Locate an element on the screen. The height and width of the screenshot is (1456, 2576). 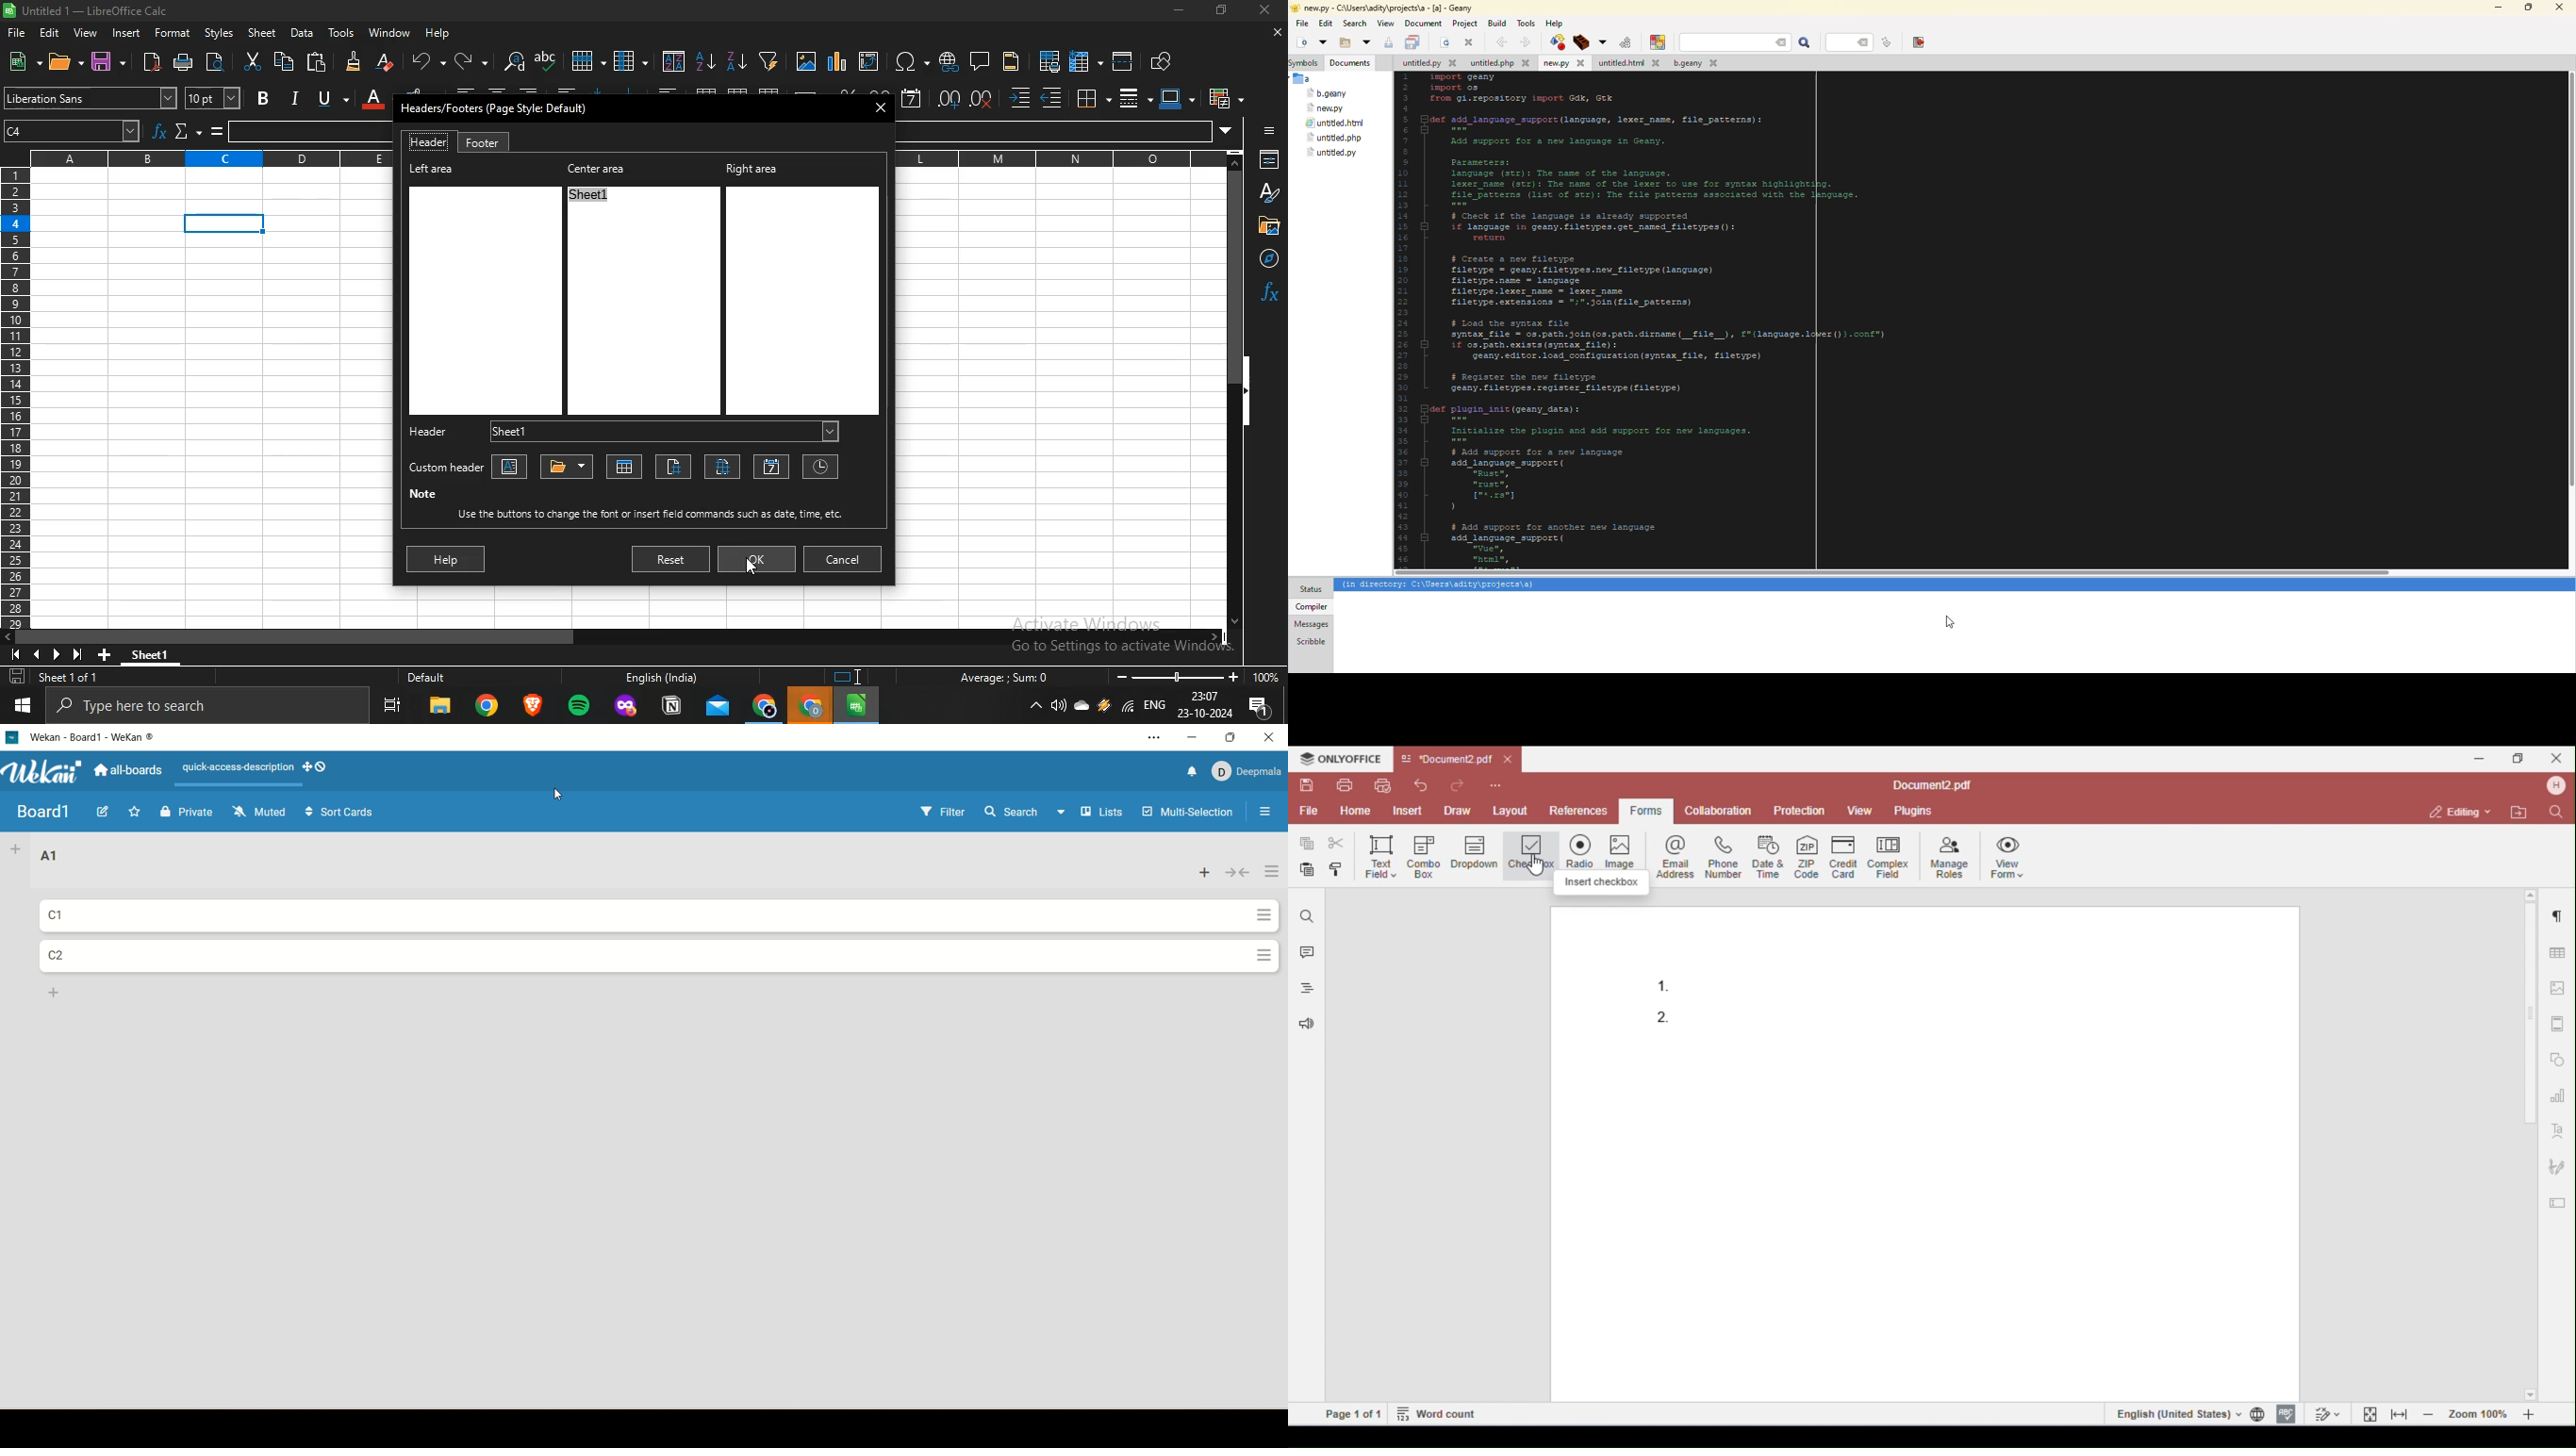
borders is located at coordinates (1091, 97).